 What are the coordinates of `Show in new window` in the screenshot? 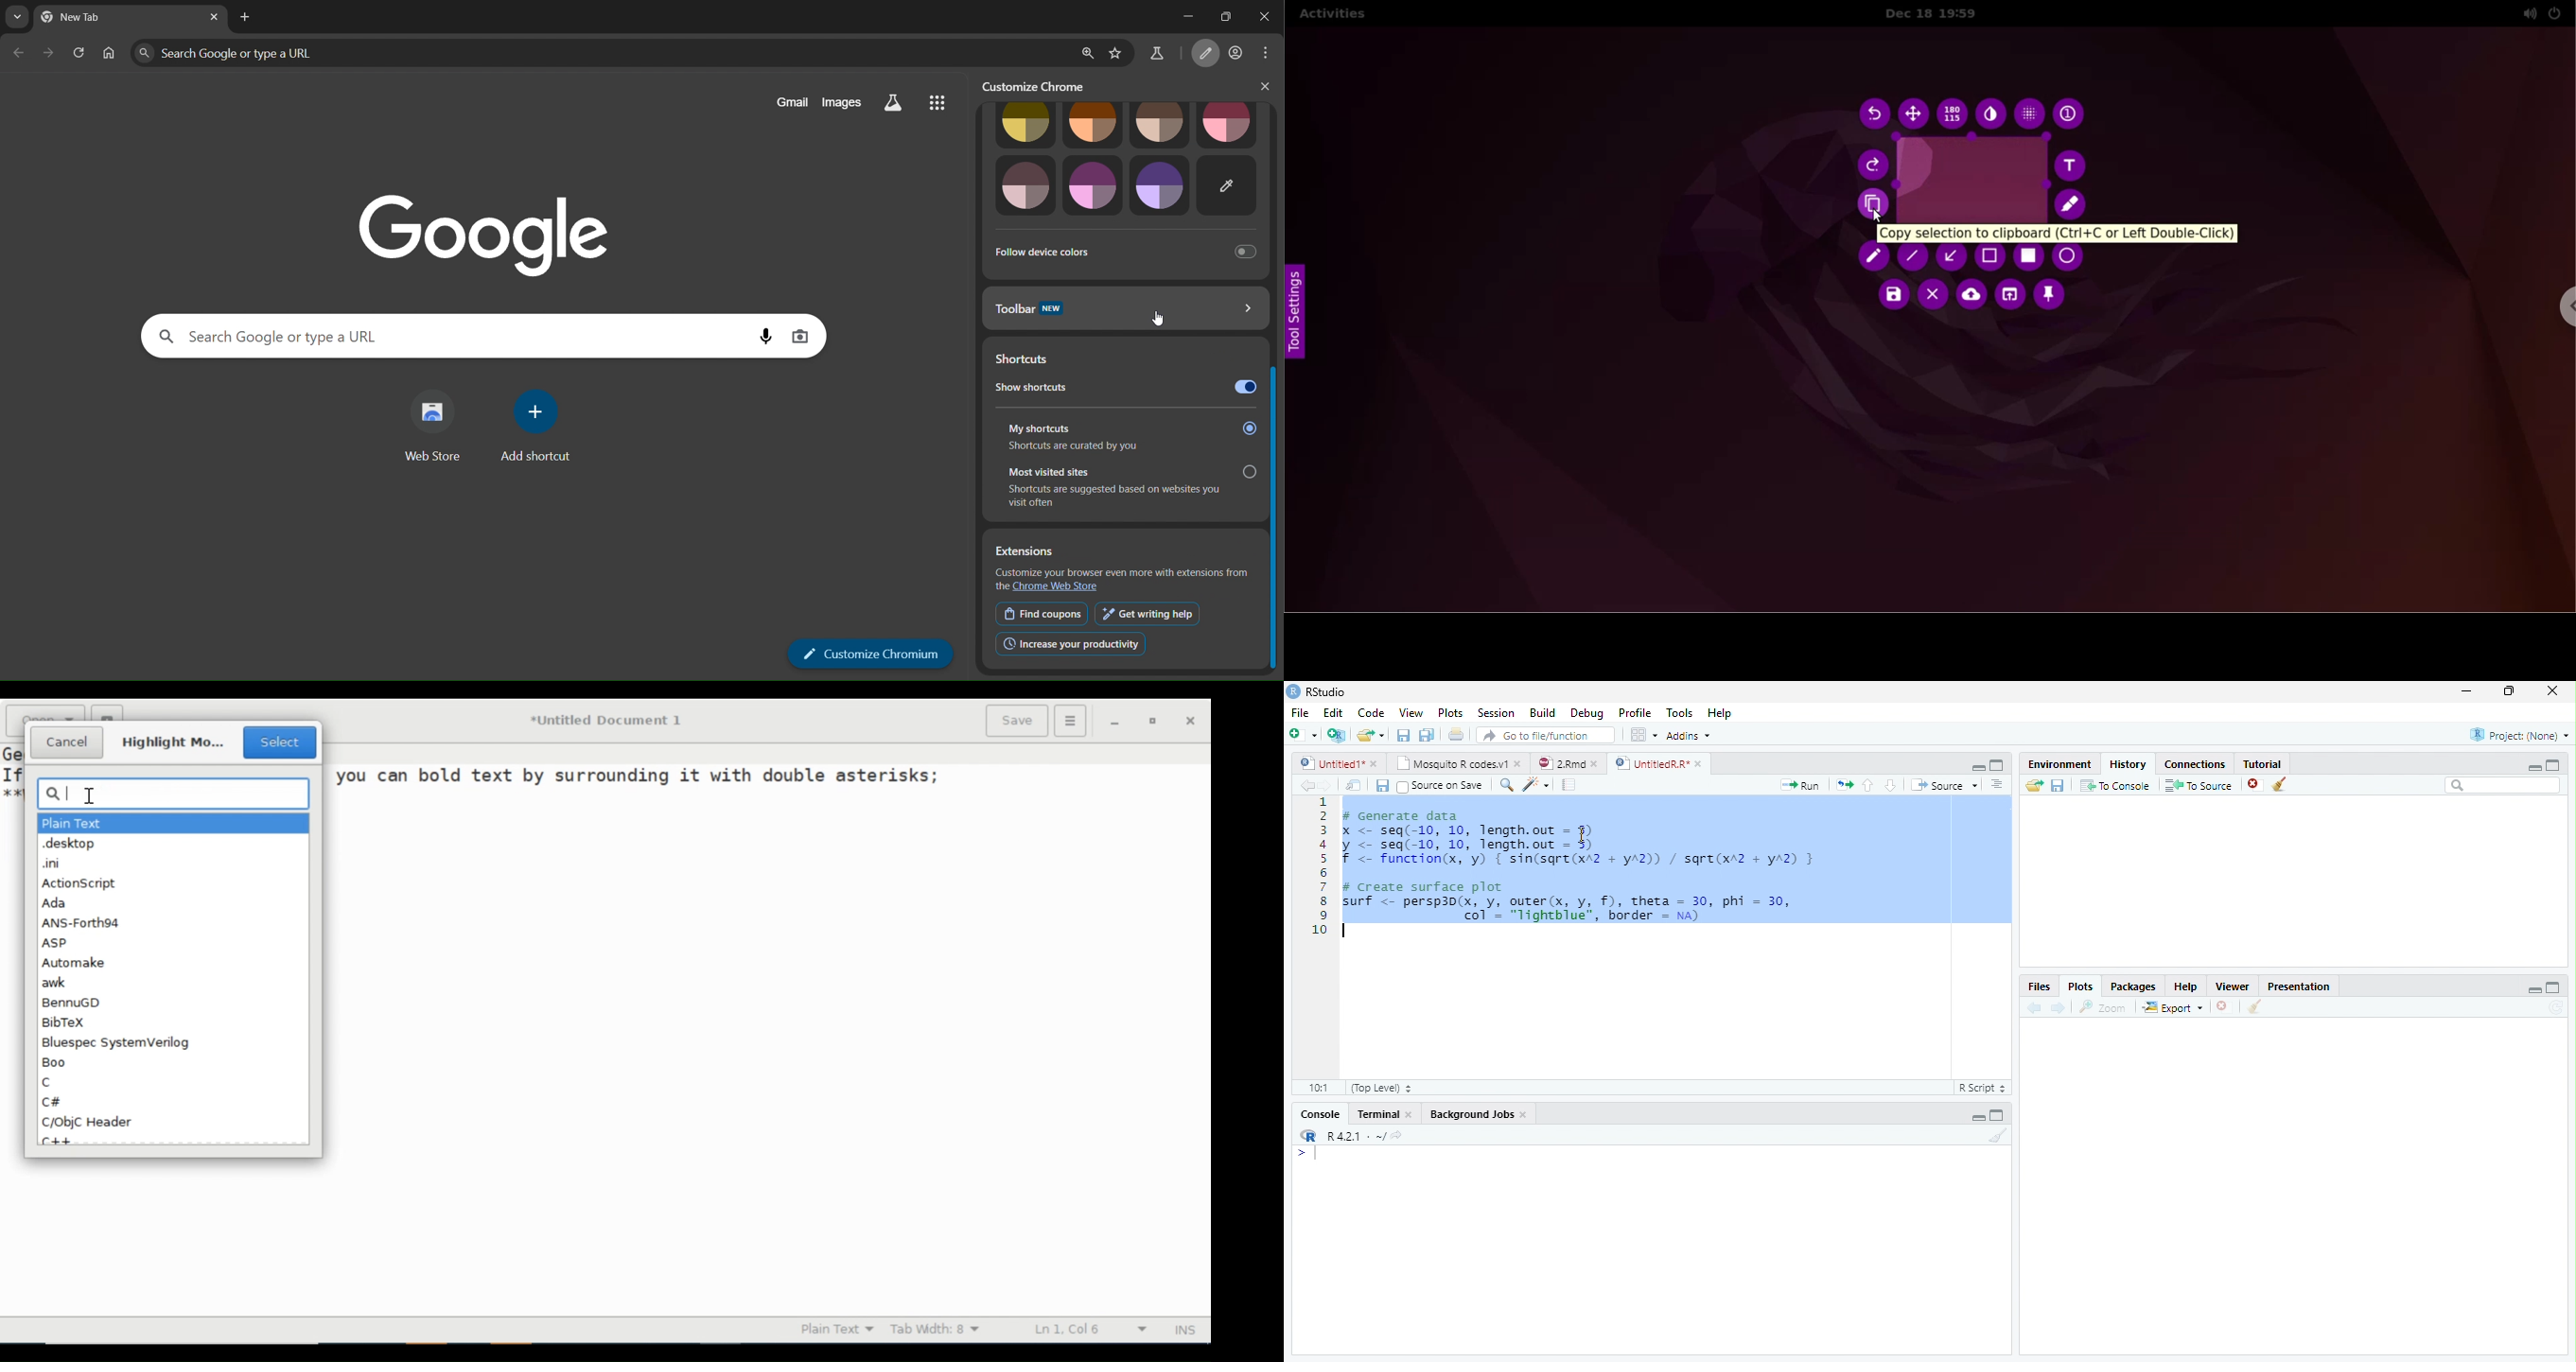 It's located at (1353, 785).